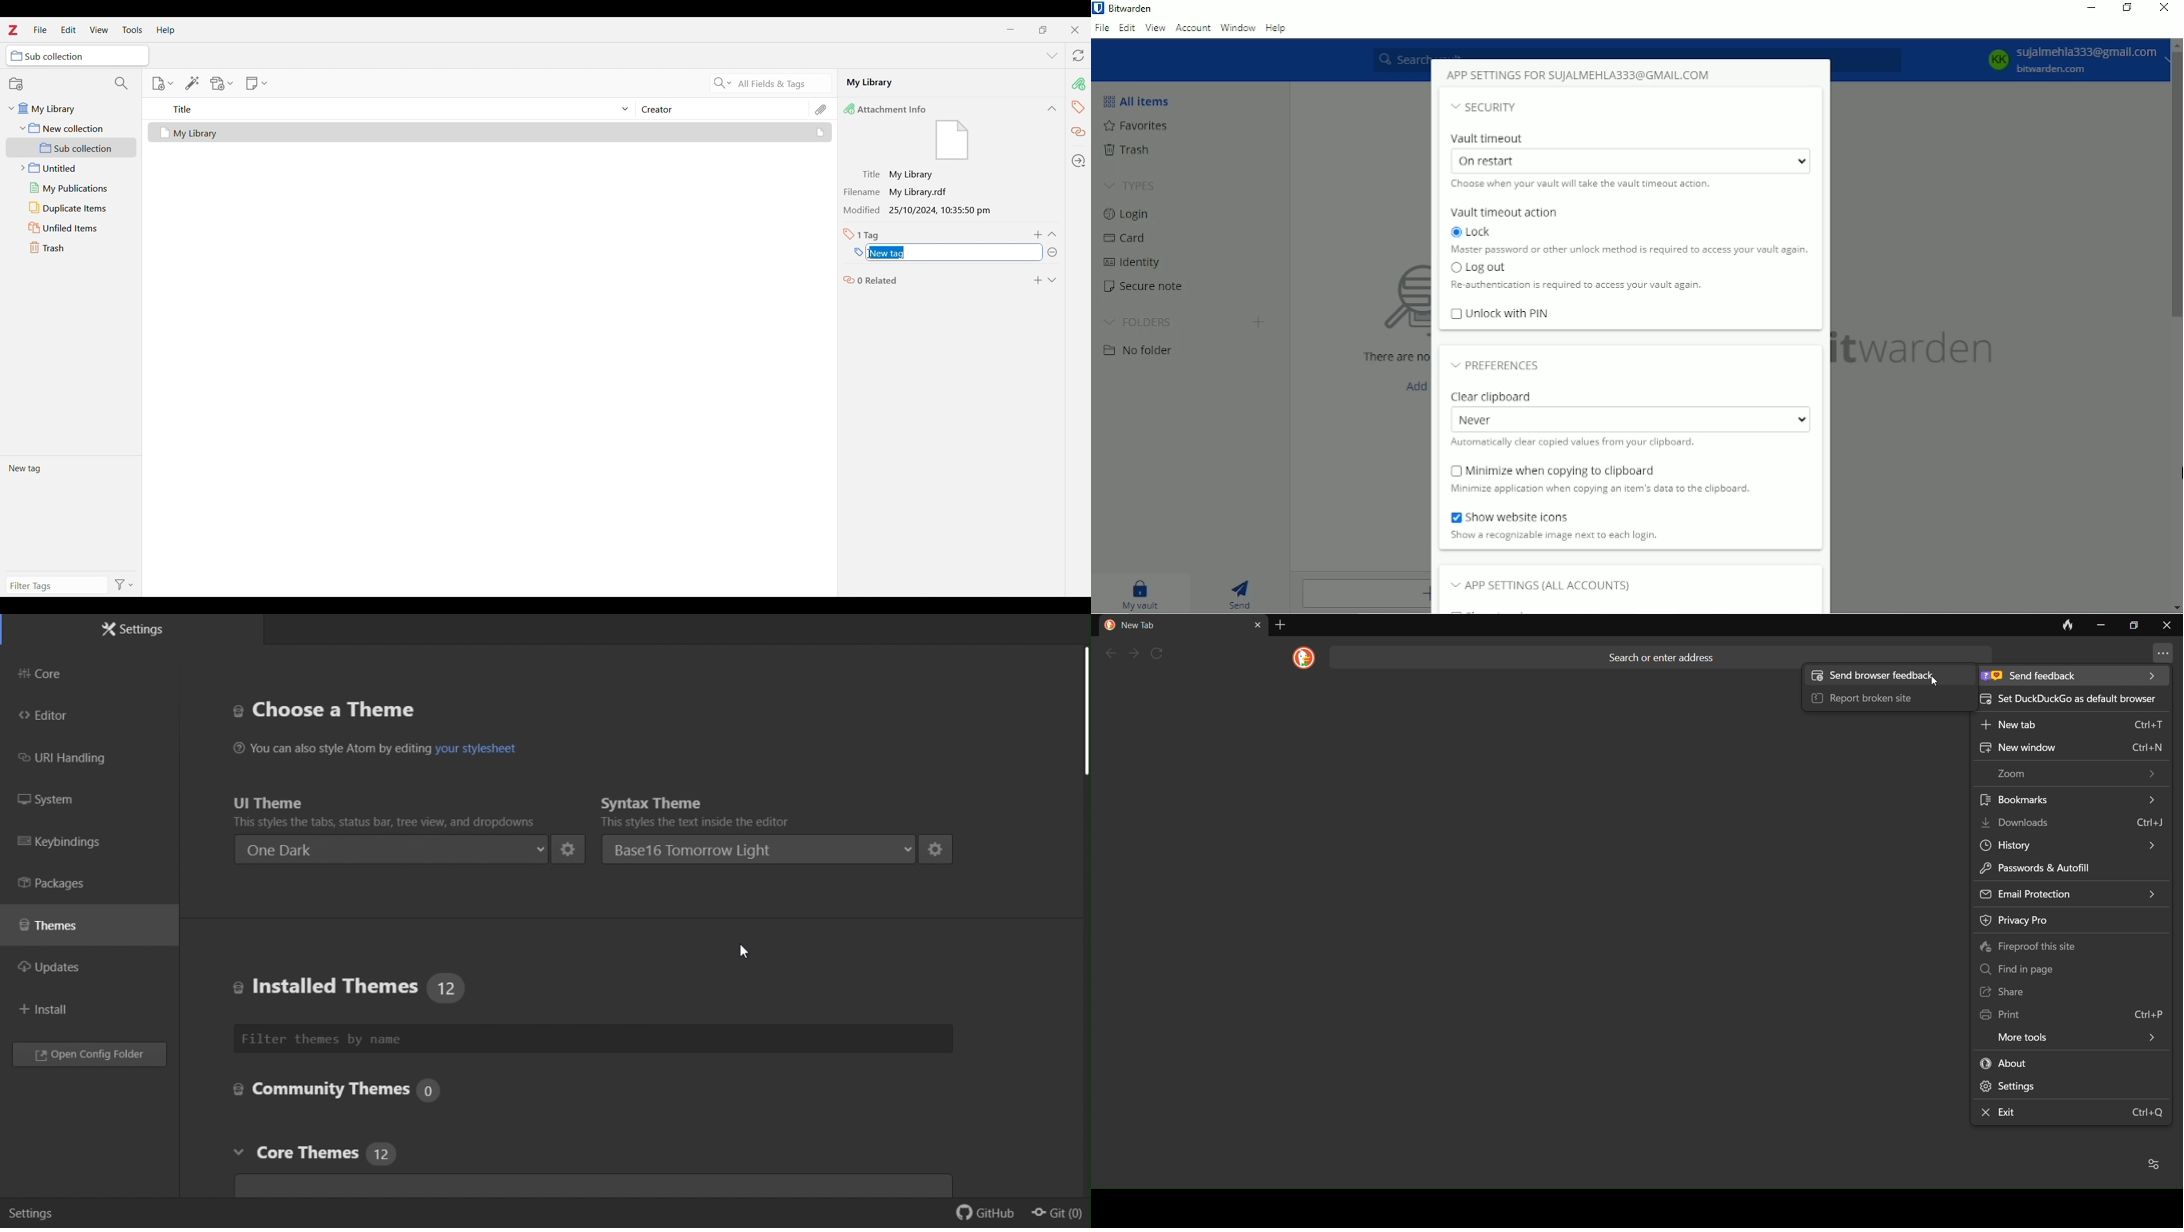 Image resolution: width=2184 pixels, height=1232 pixels. Describe the element at coordinates (2156, 1163) in the screenshot. I see `Favorites and recent activity` at that location.